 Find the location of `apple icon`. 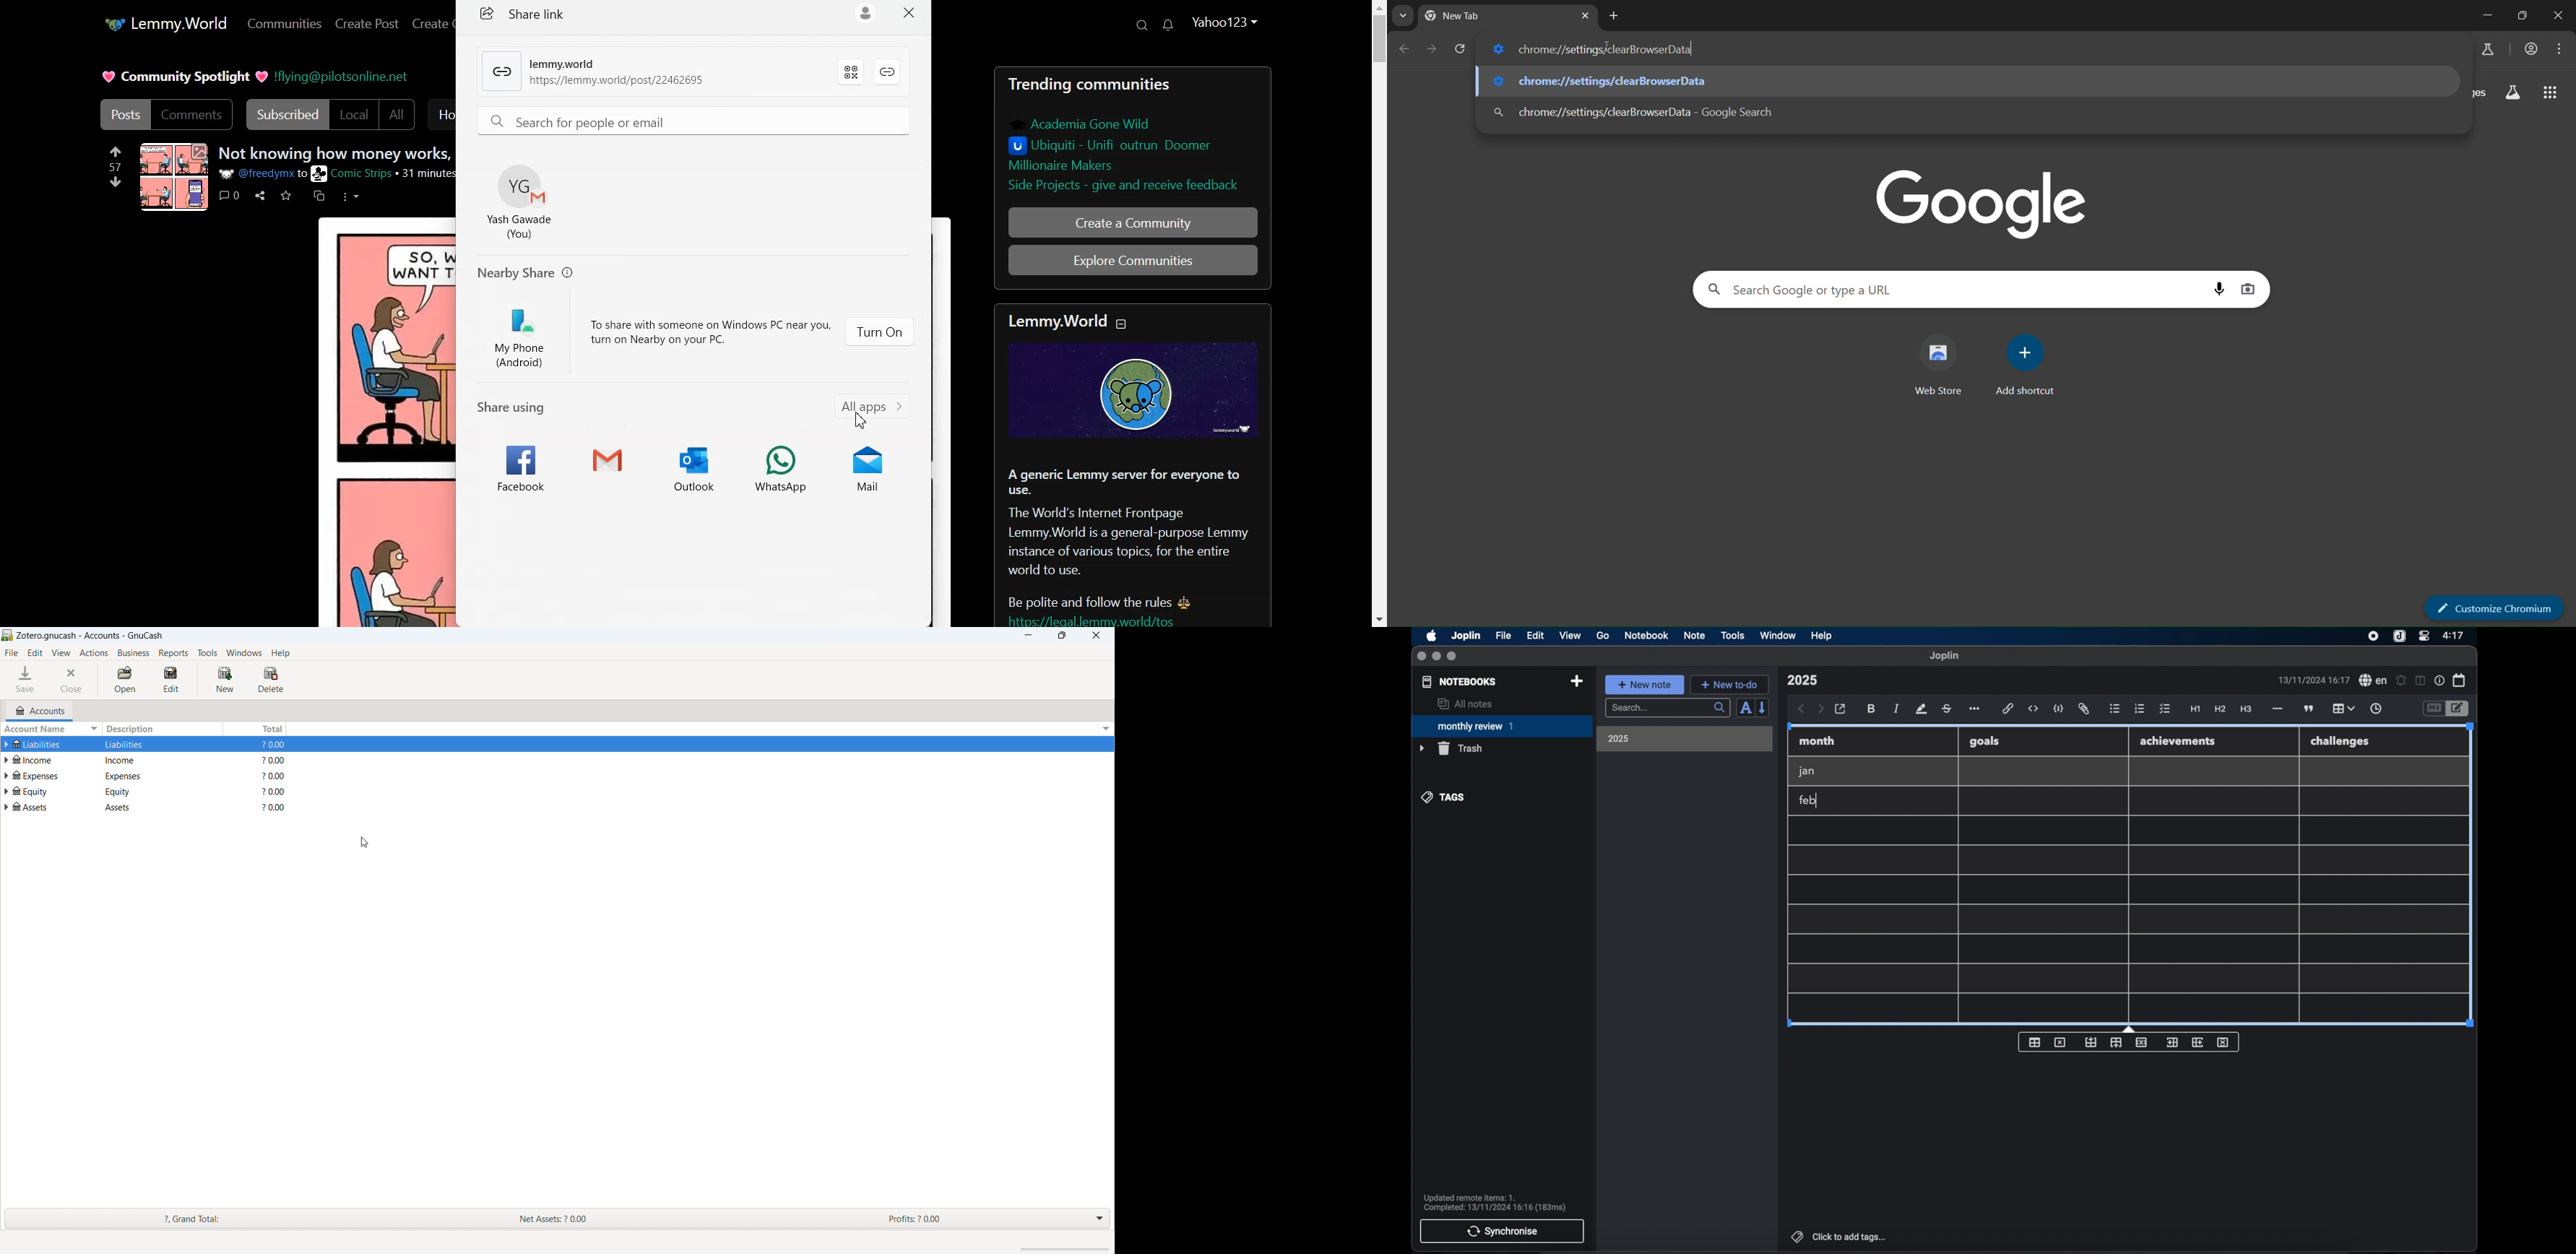

apple icon is located at coordinates (1431, 636).